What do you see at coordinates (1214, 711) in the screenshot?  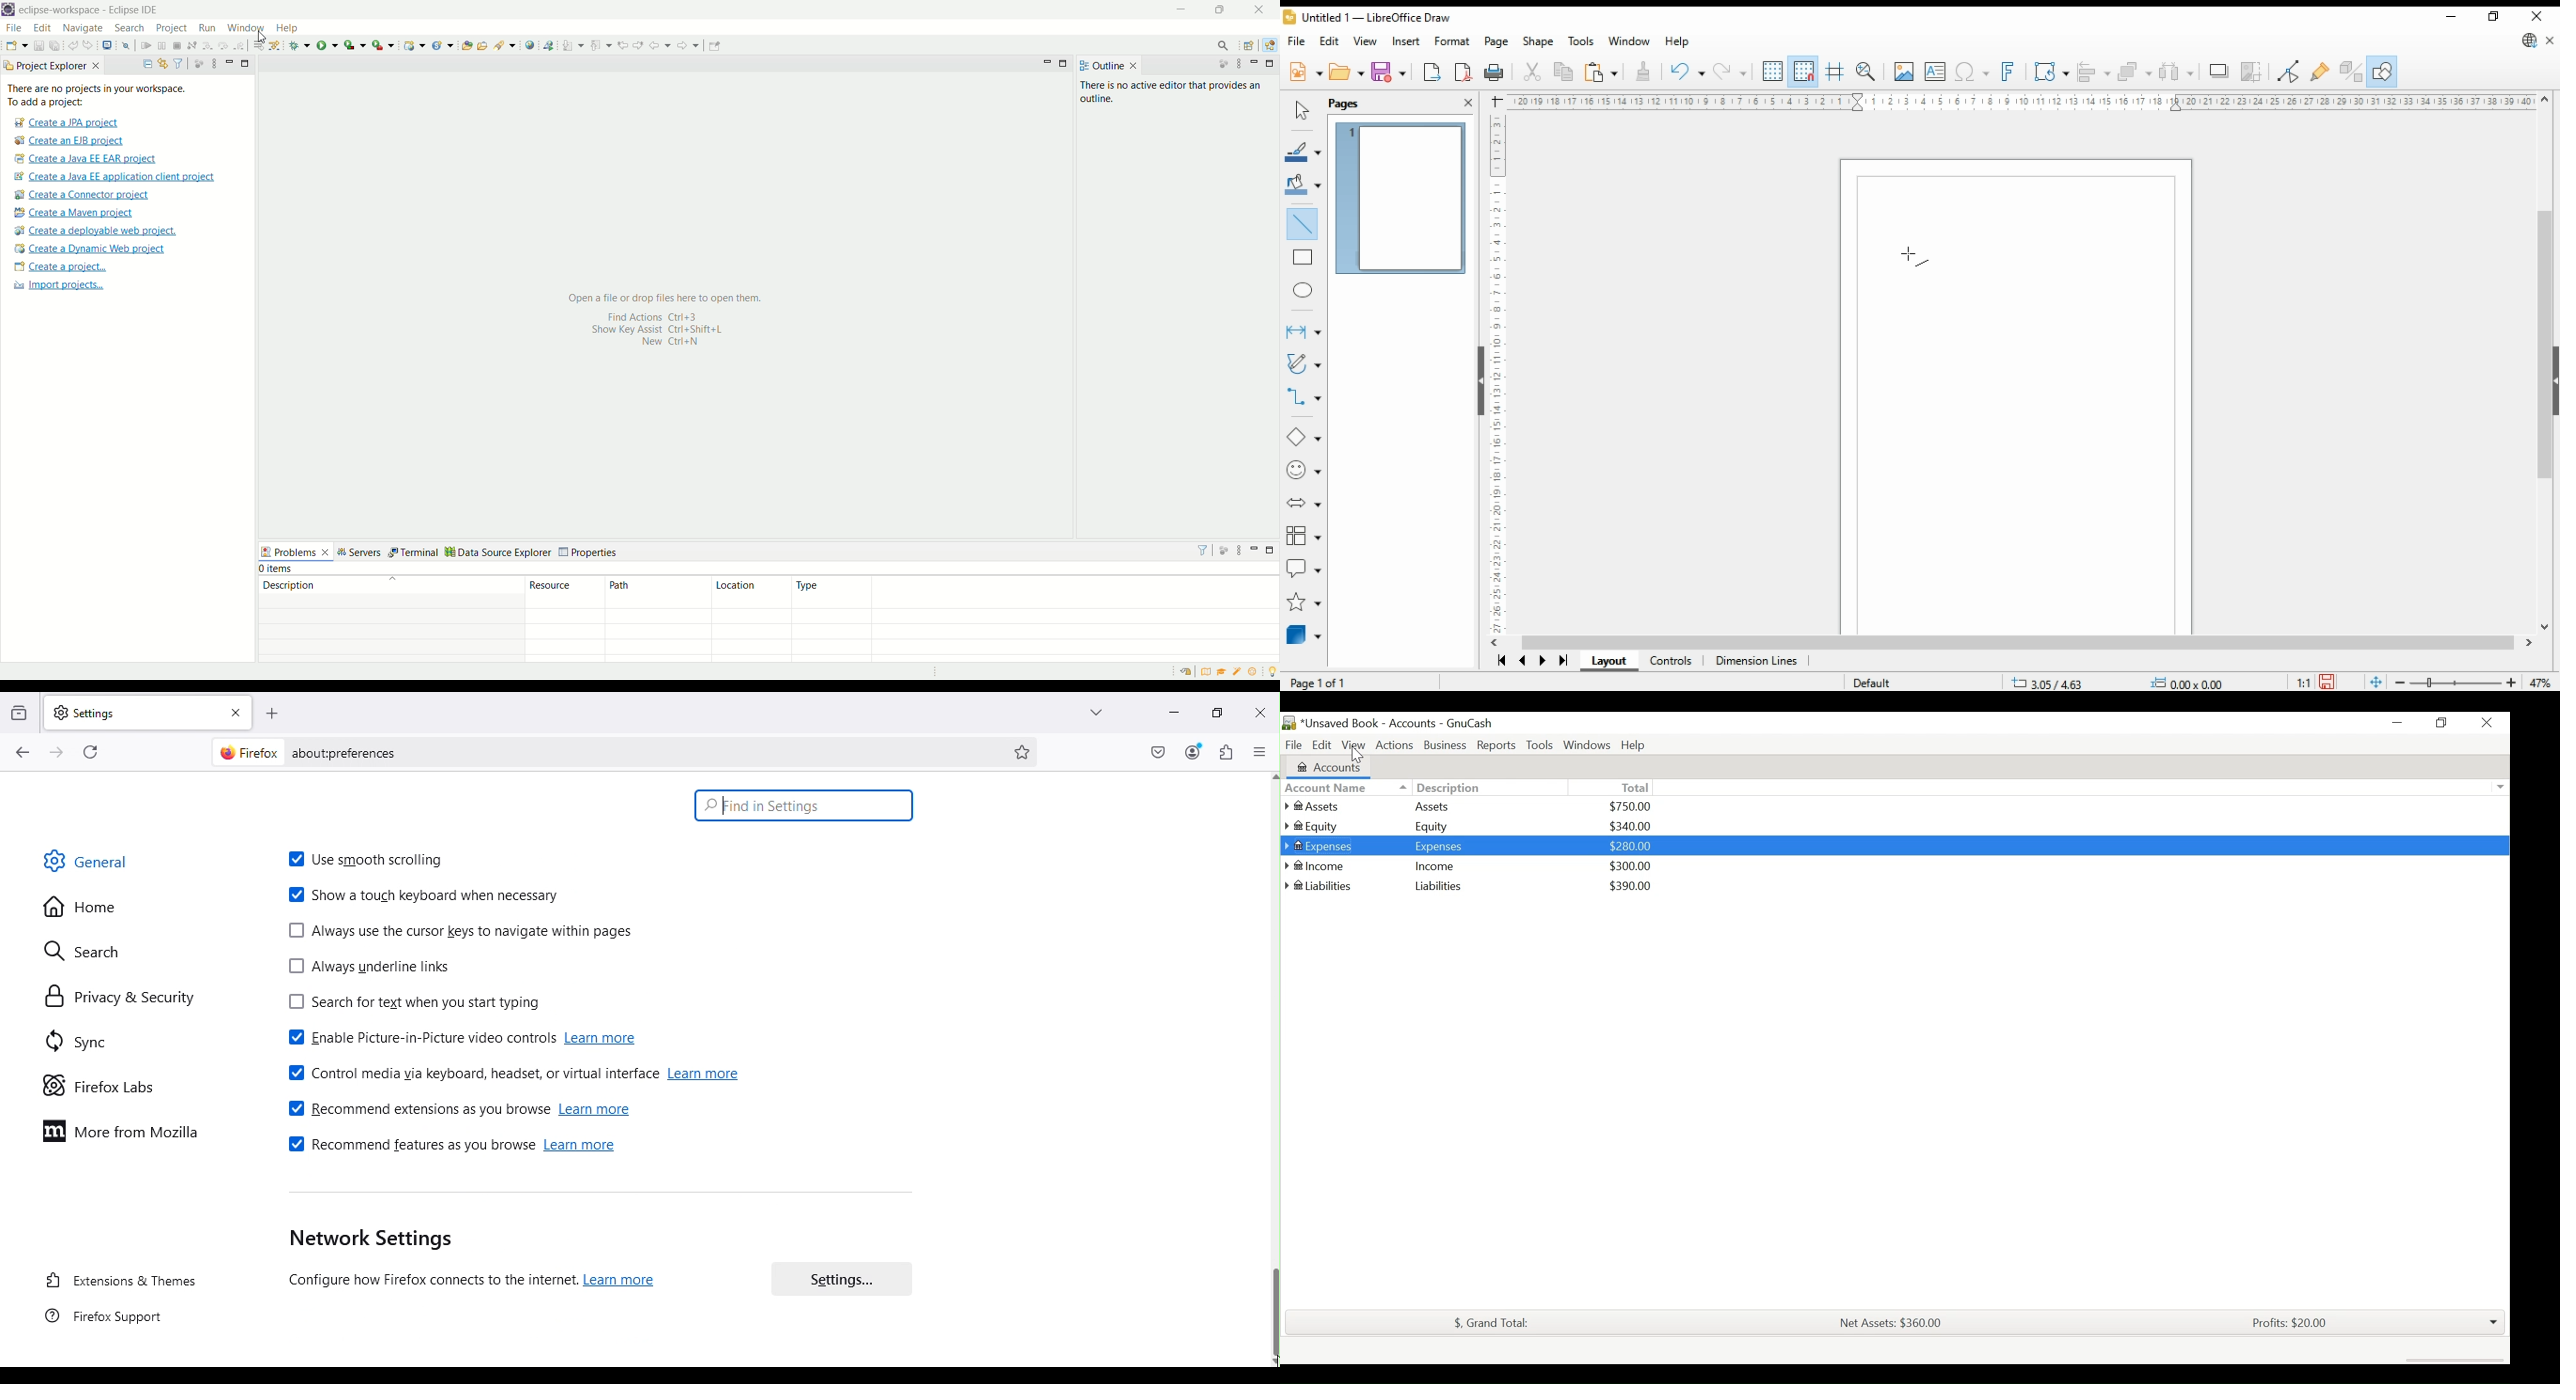 I see `Maximize` at bounding box center [1214, 711].